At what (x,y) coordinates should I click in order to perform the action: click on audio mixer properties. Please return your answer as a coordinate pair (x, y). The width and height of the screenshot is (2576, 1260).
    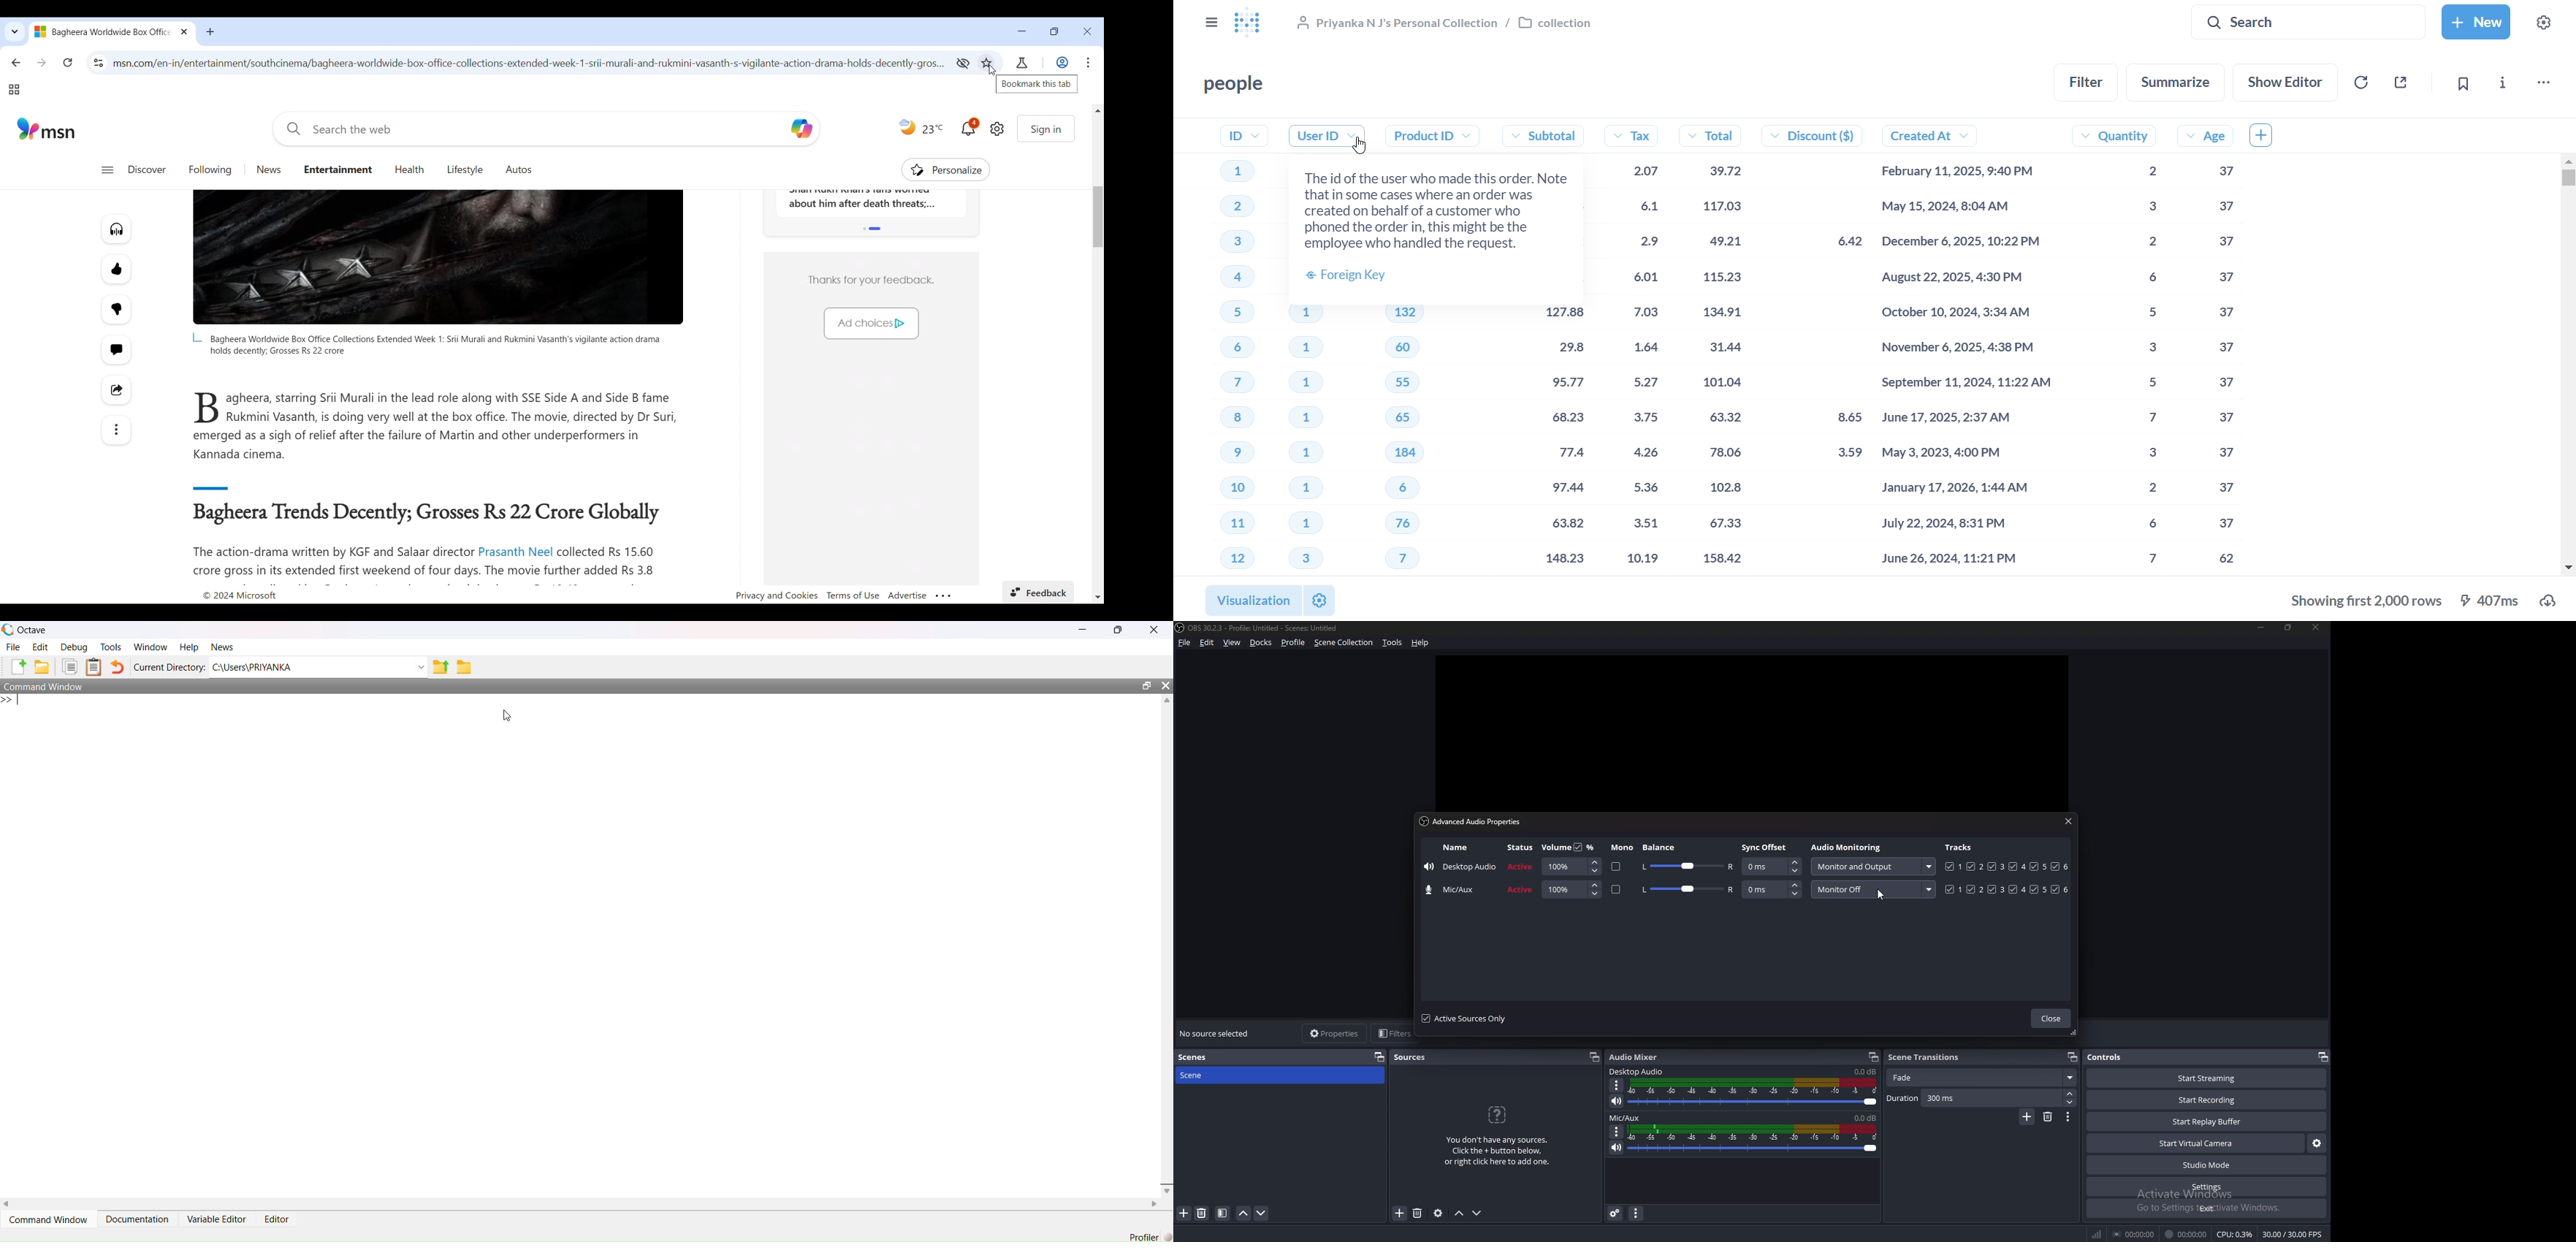
    Looking at the image, I should click on (1637, 1214).